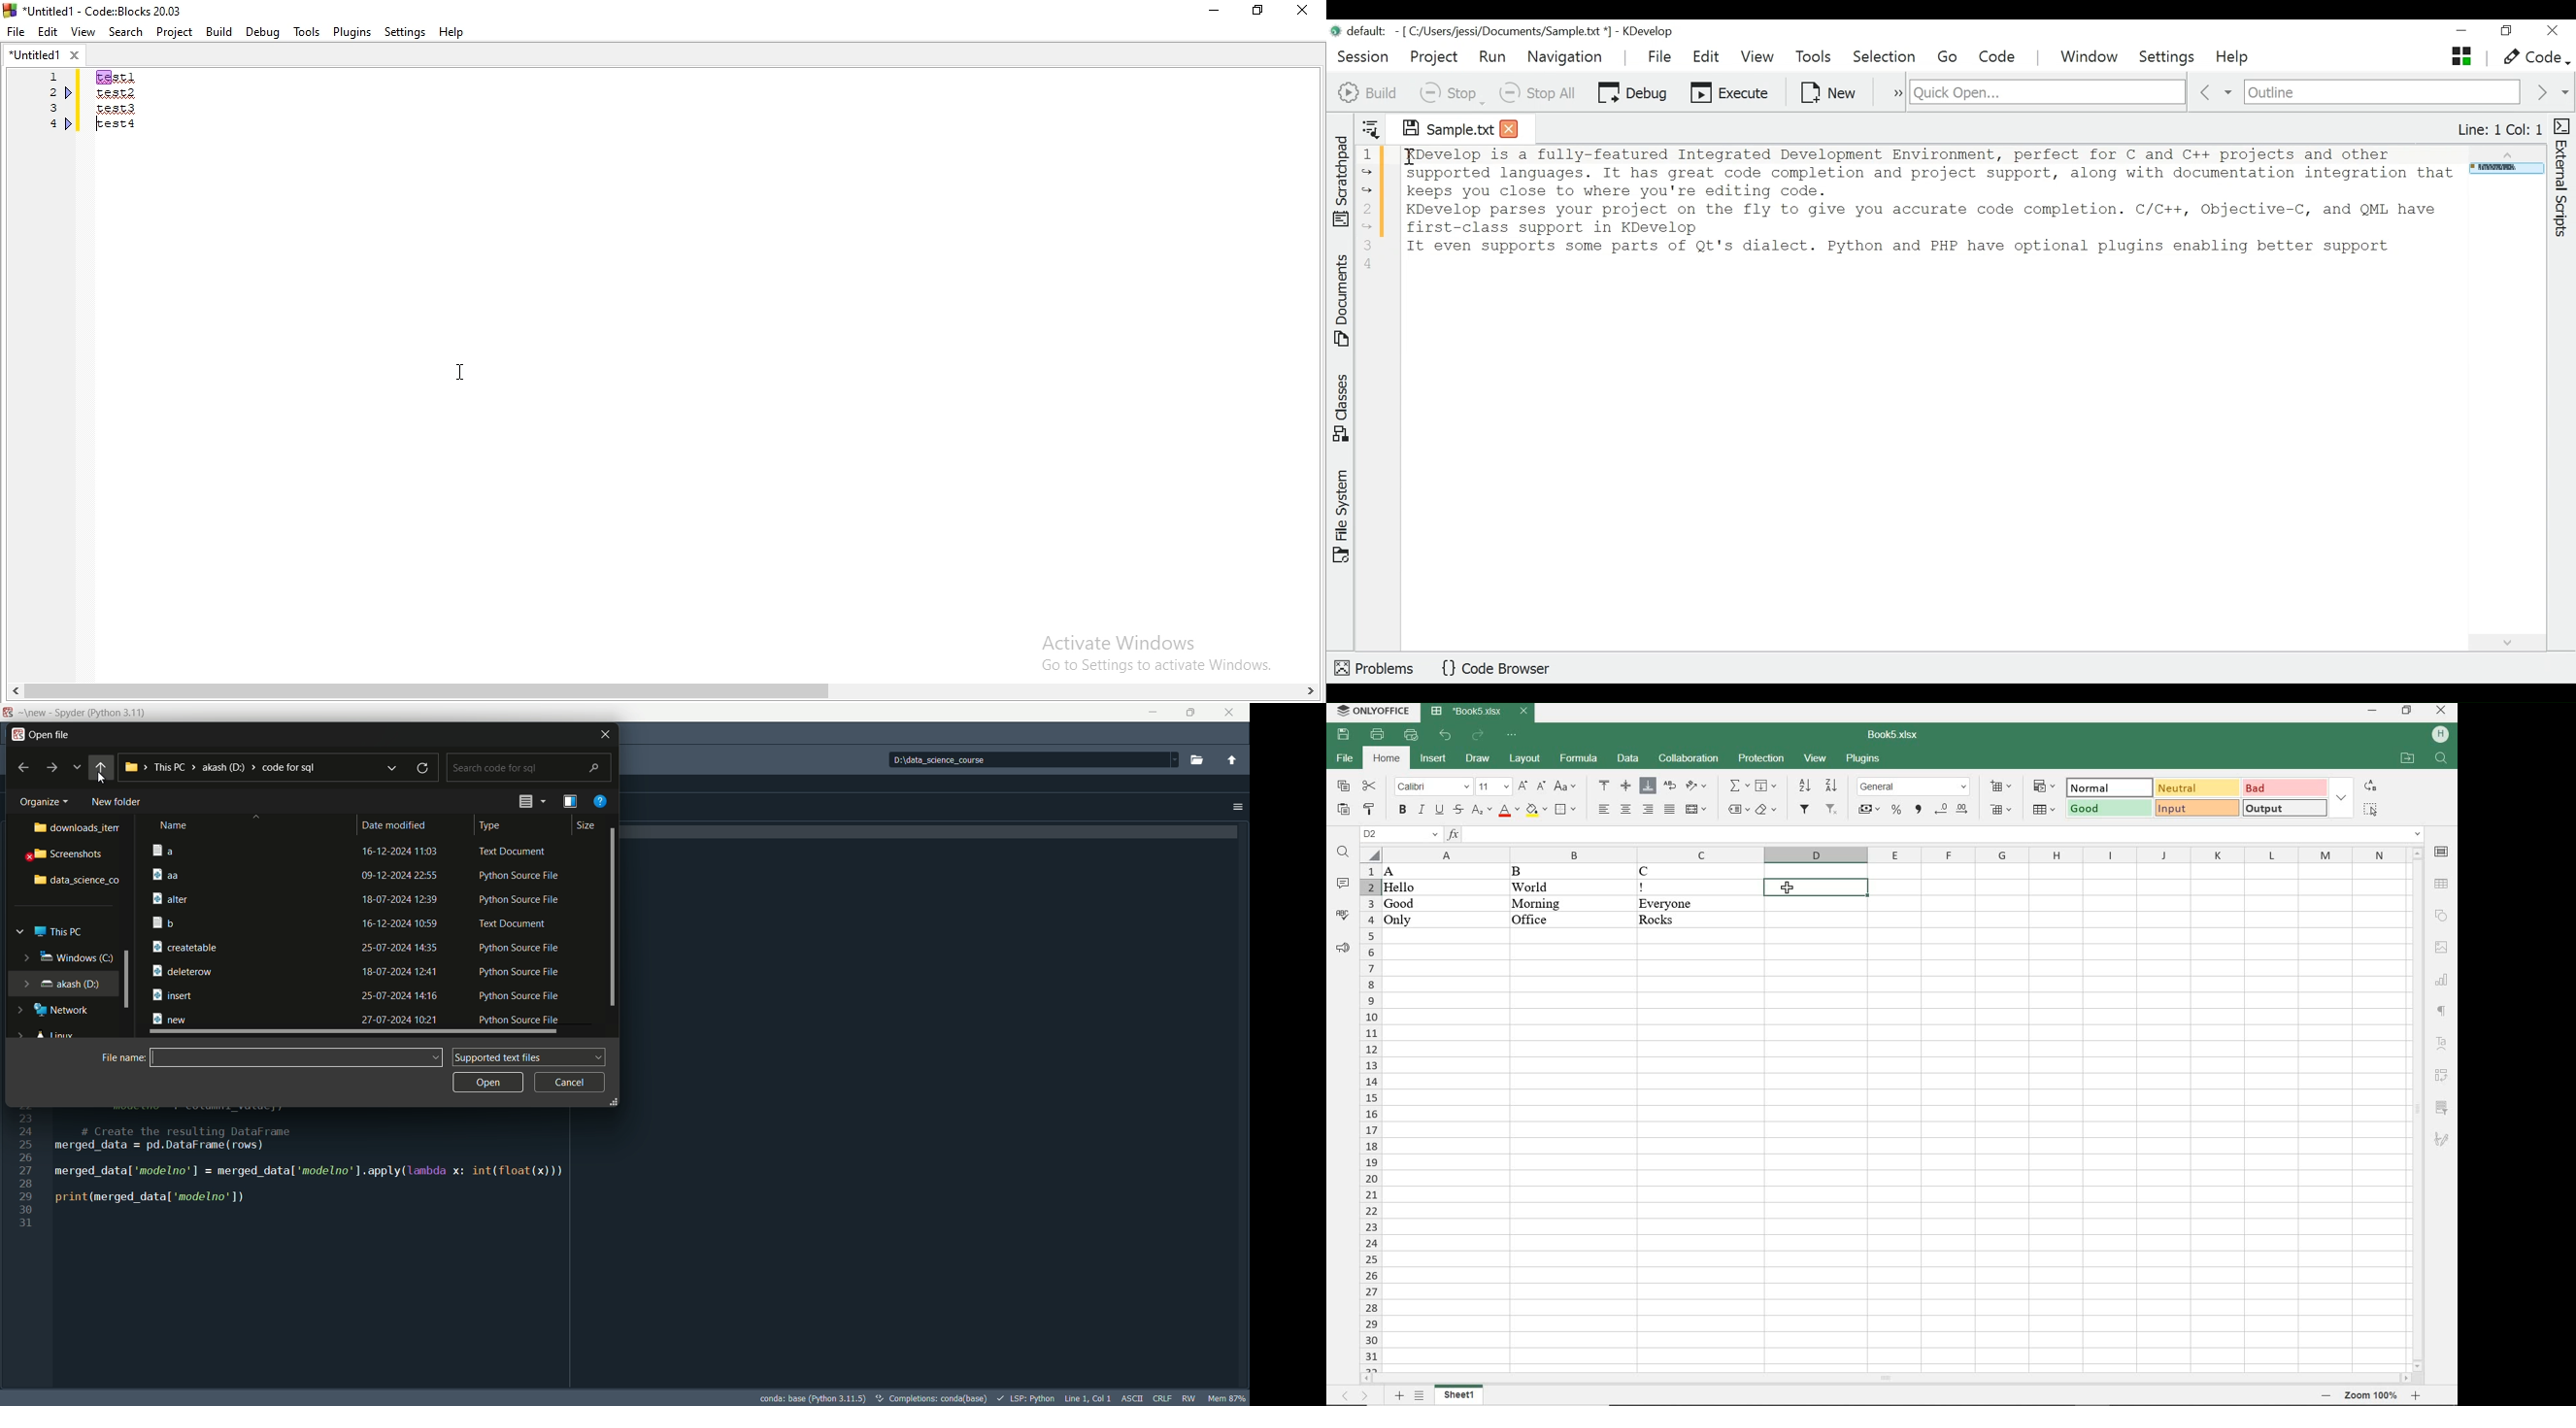 The width and height of the screenshot is (2576, 1428). What do you see at coordinates (234, 765) in the screenshot?
I see `his PC > akash (D) > code for sql` at bounding box center [234, 765].